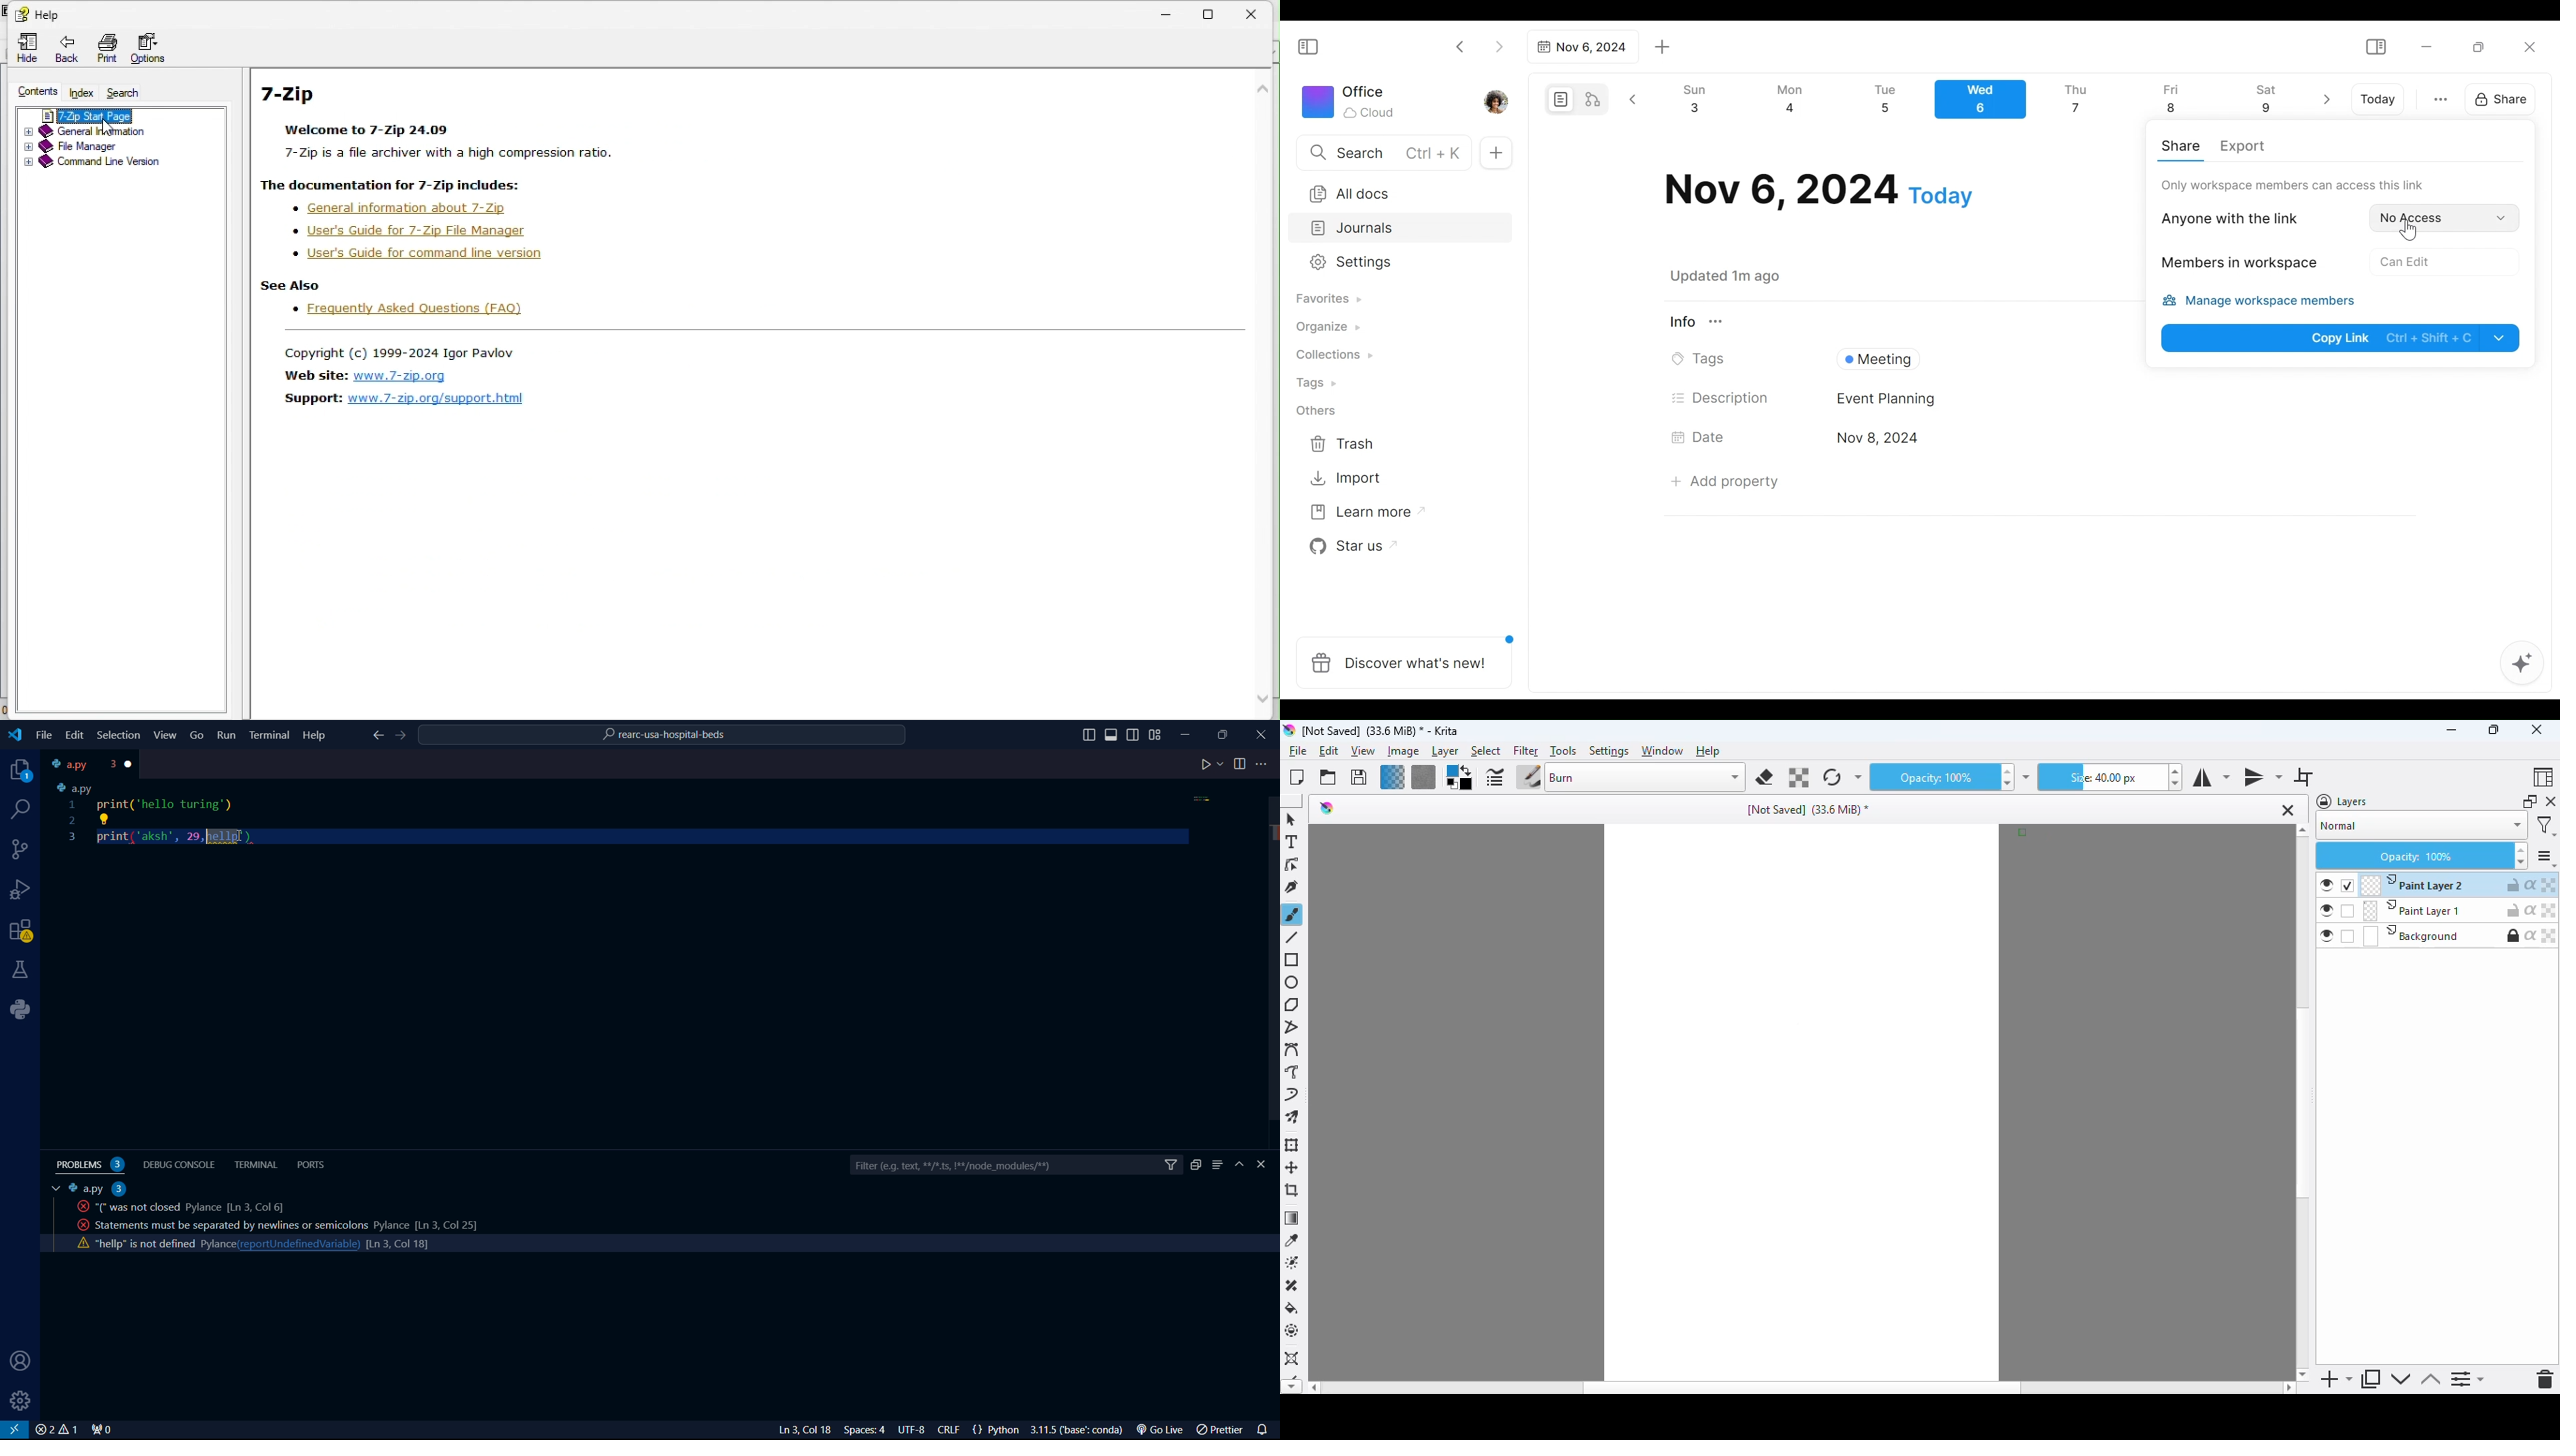 This screenshot has height=1456, width=2576. I want to click on scroll left, so click(1312, 1388).